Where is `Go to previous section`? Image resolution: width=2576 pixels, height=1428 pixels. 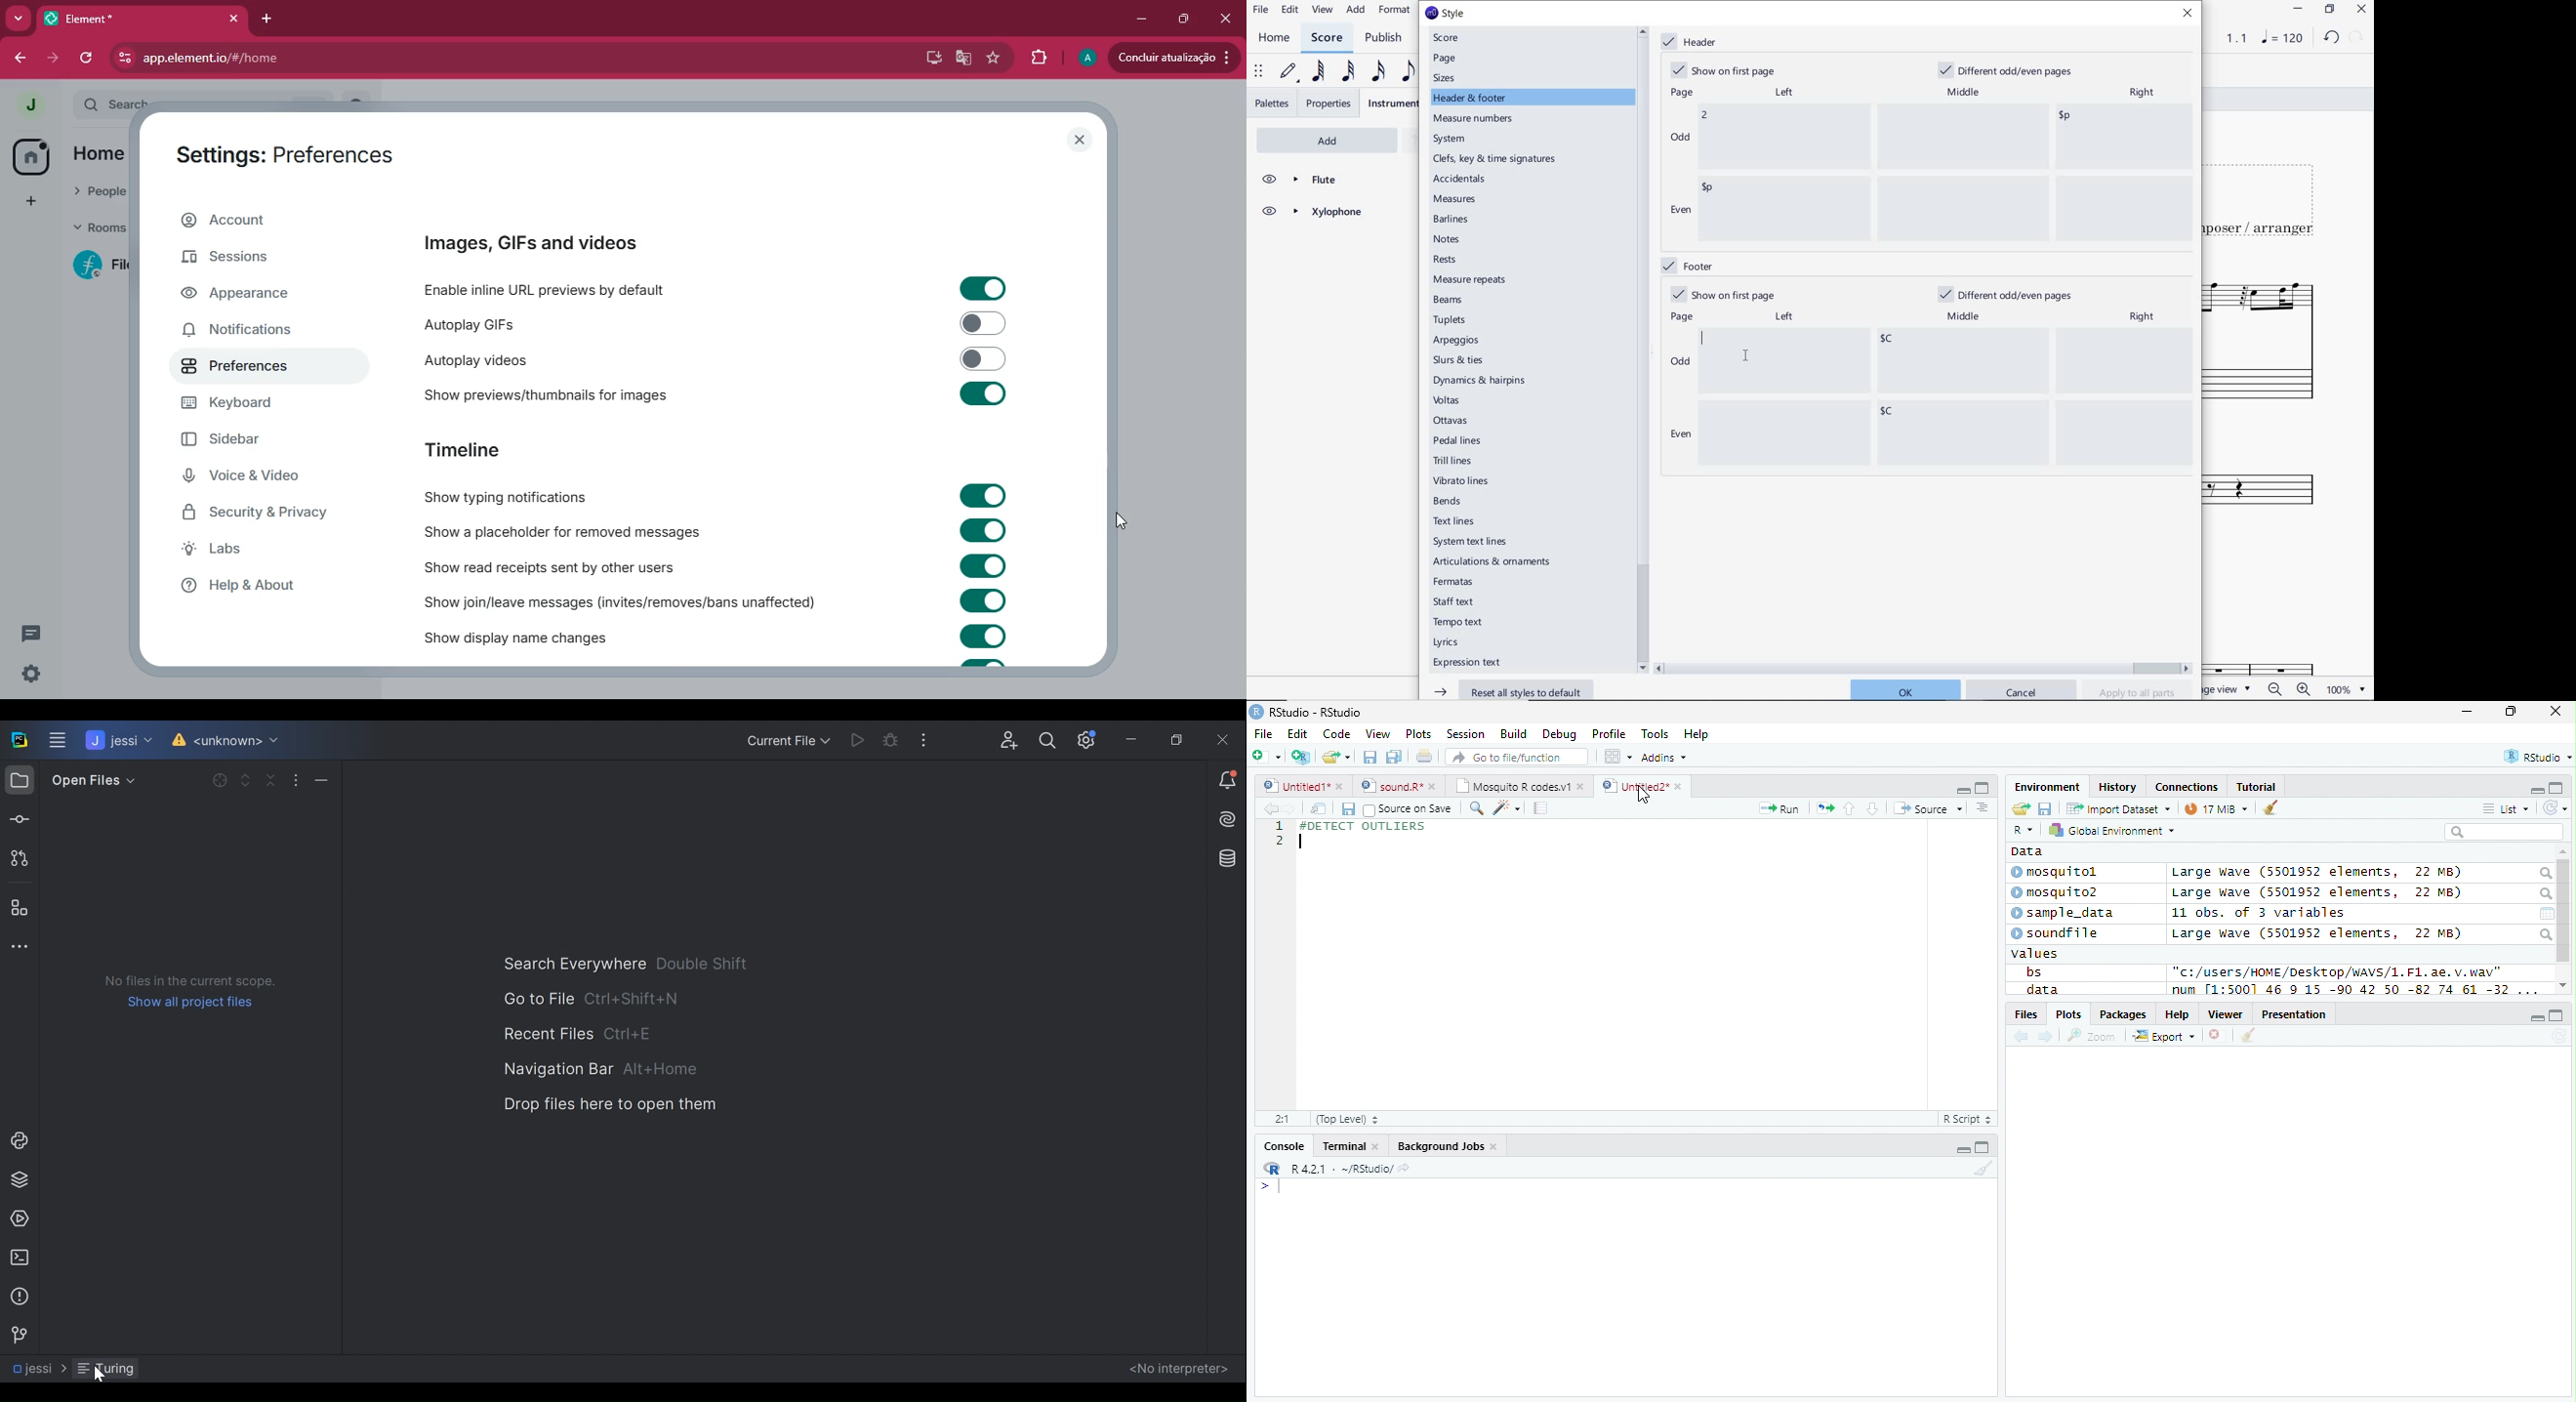
Go to previous section is located at coordinates (1848, 808).